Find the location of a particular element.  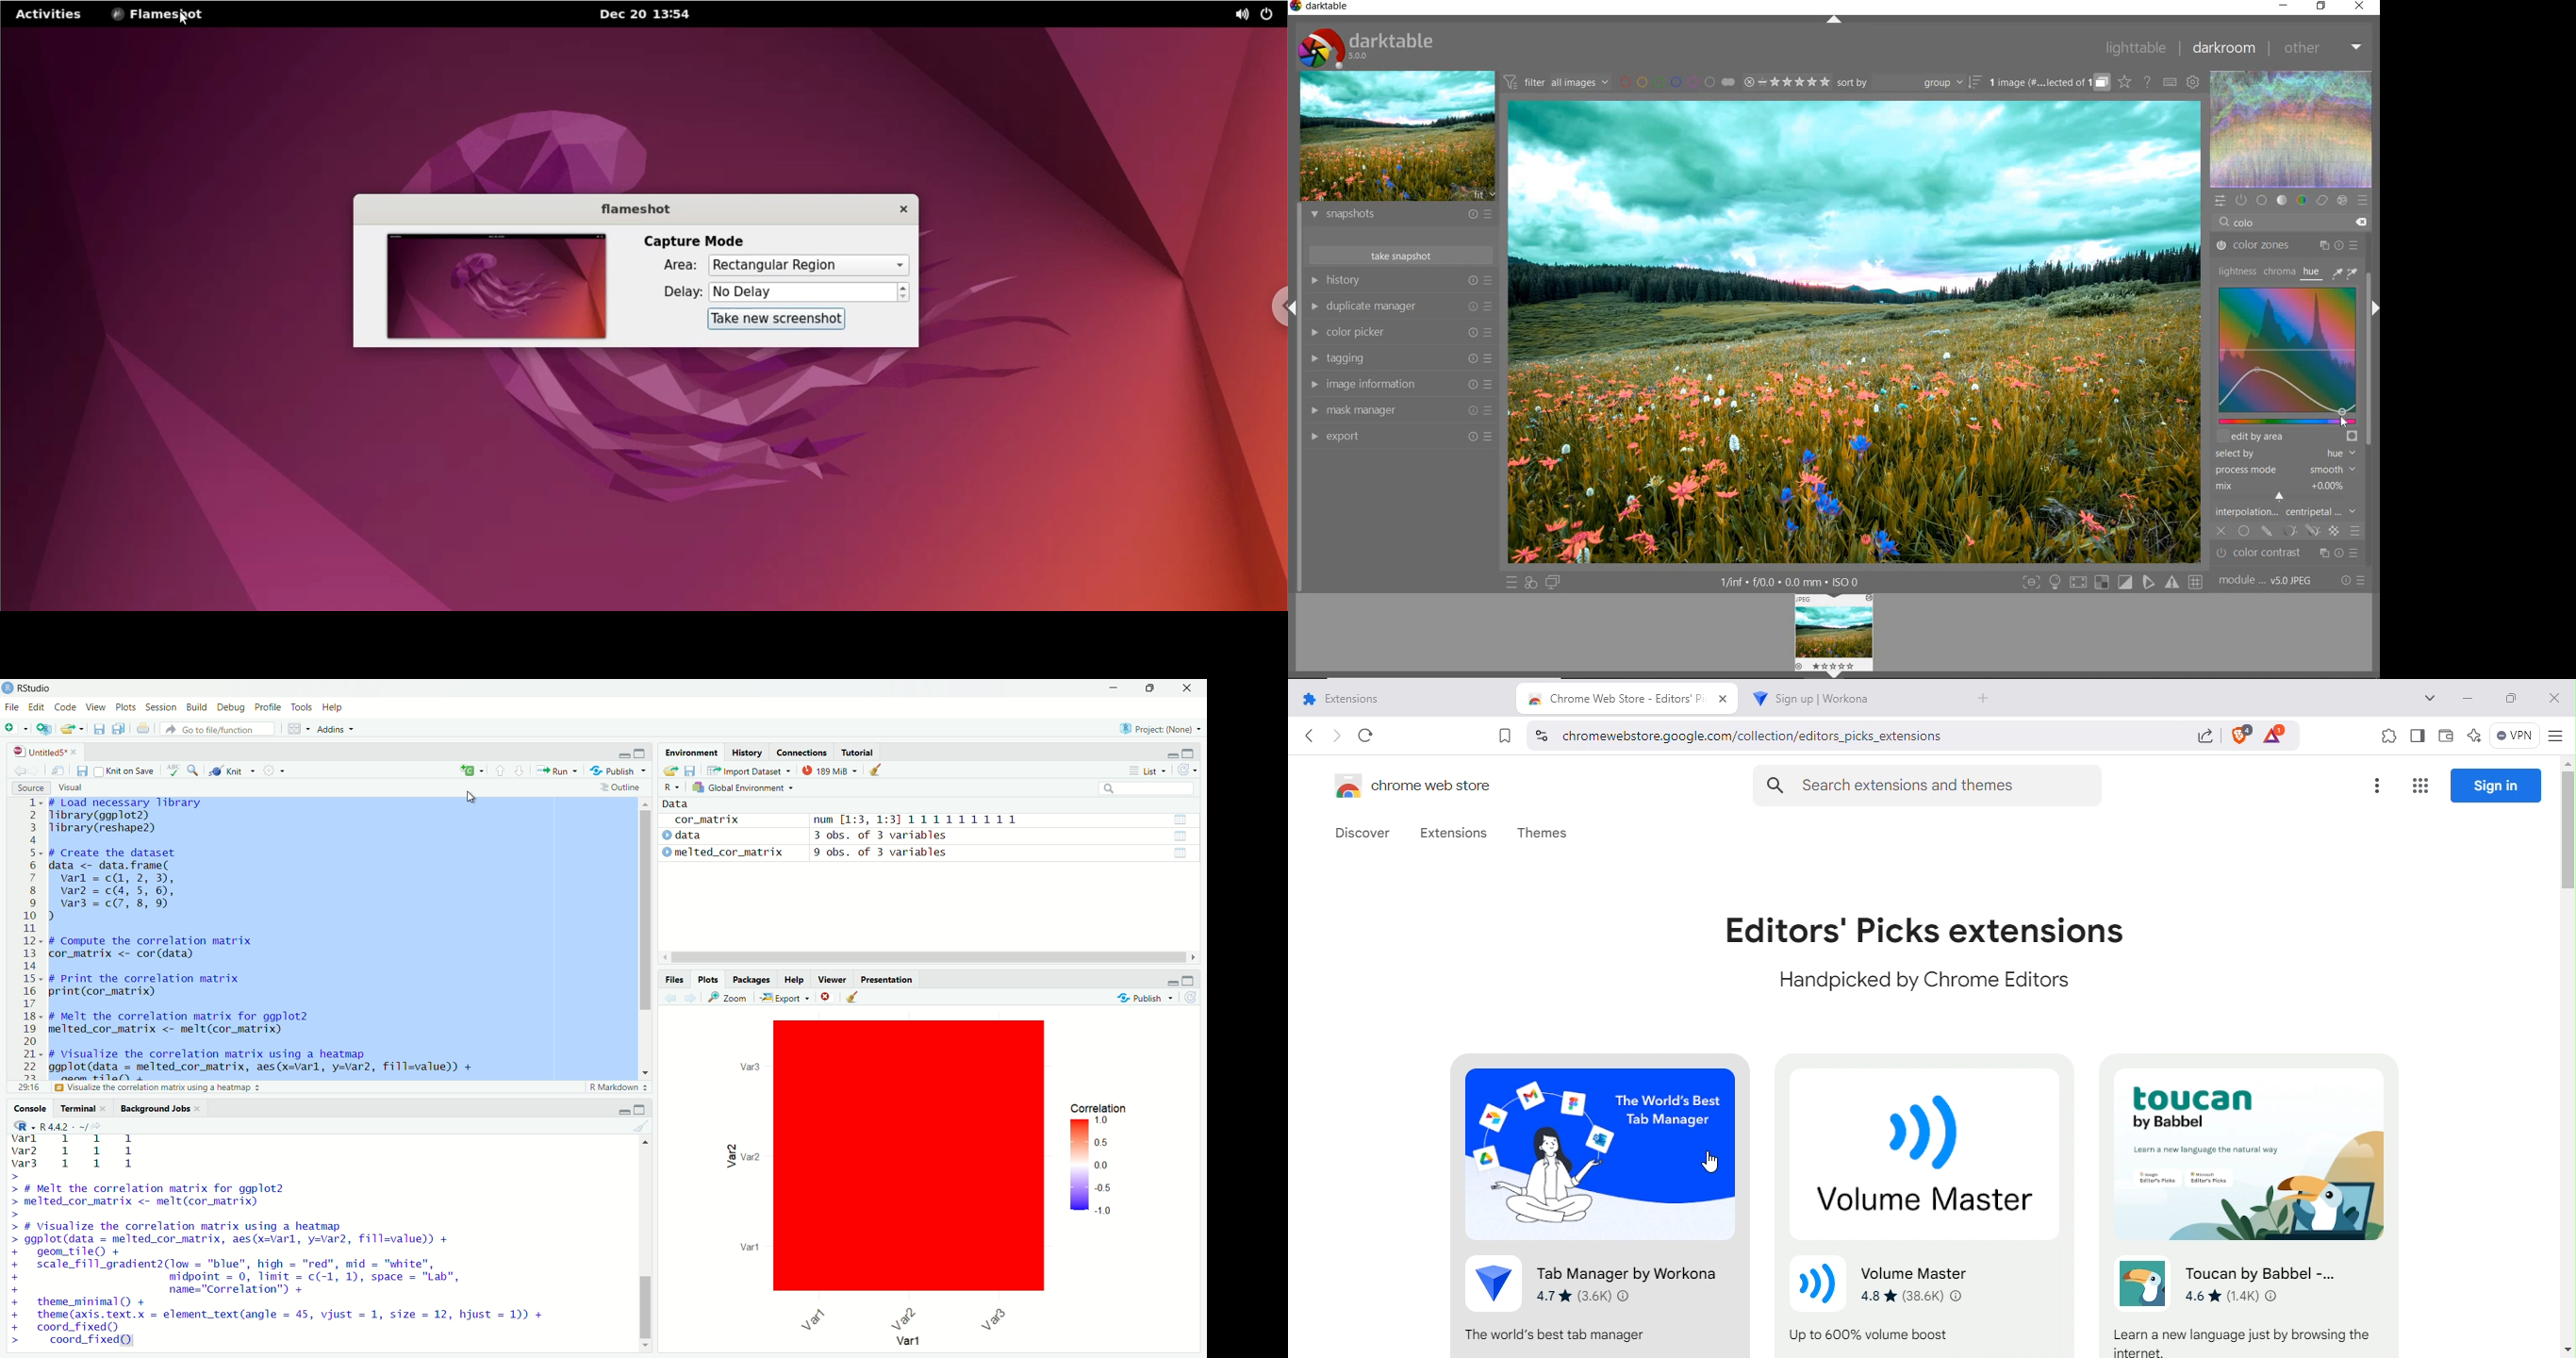

import dataset is located at coordinates (749, 771).